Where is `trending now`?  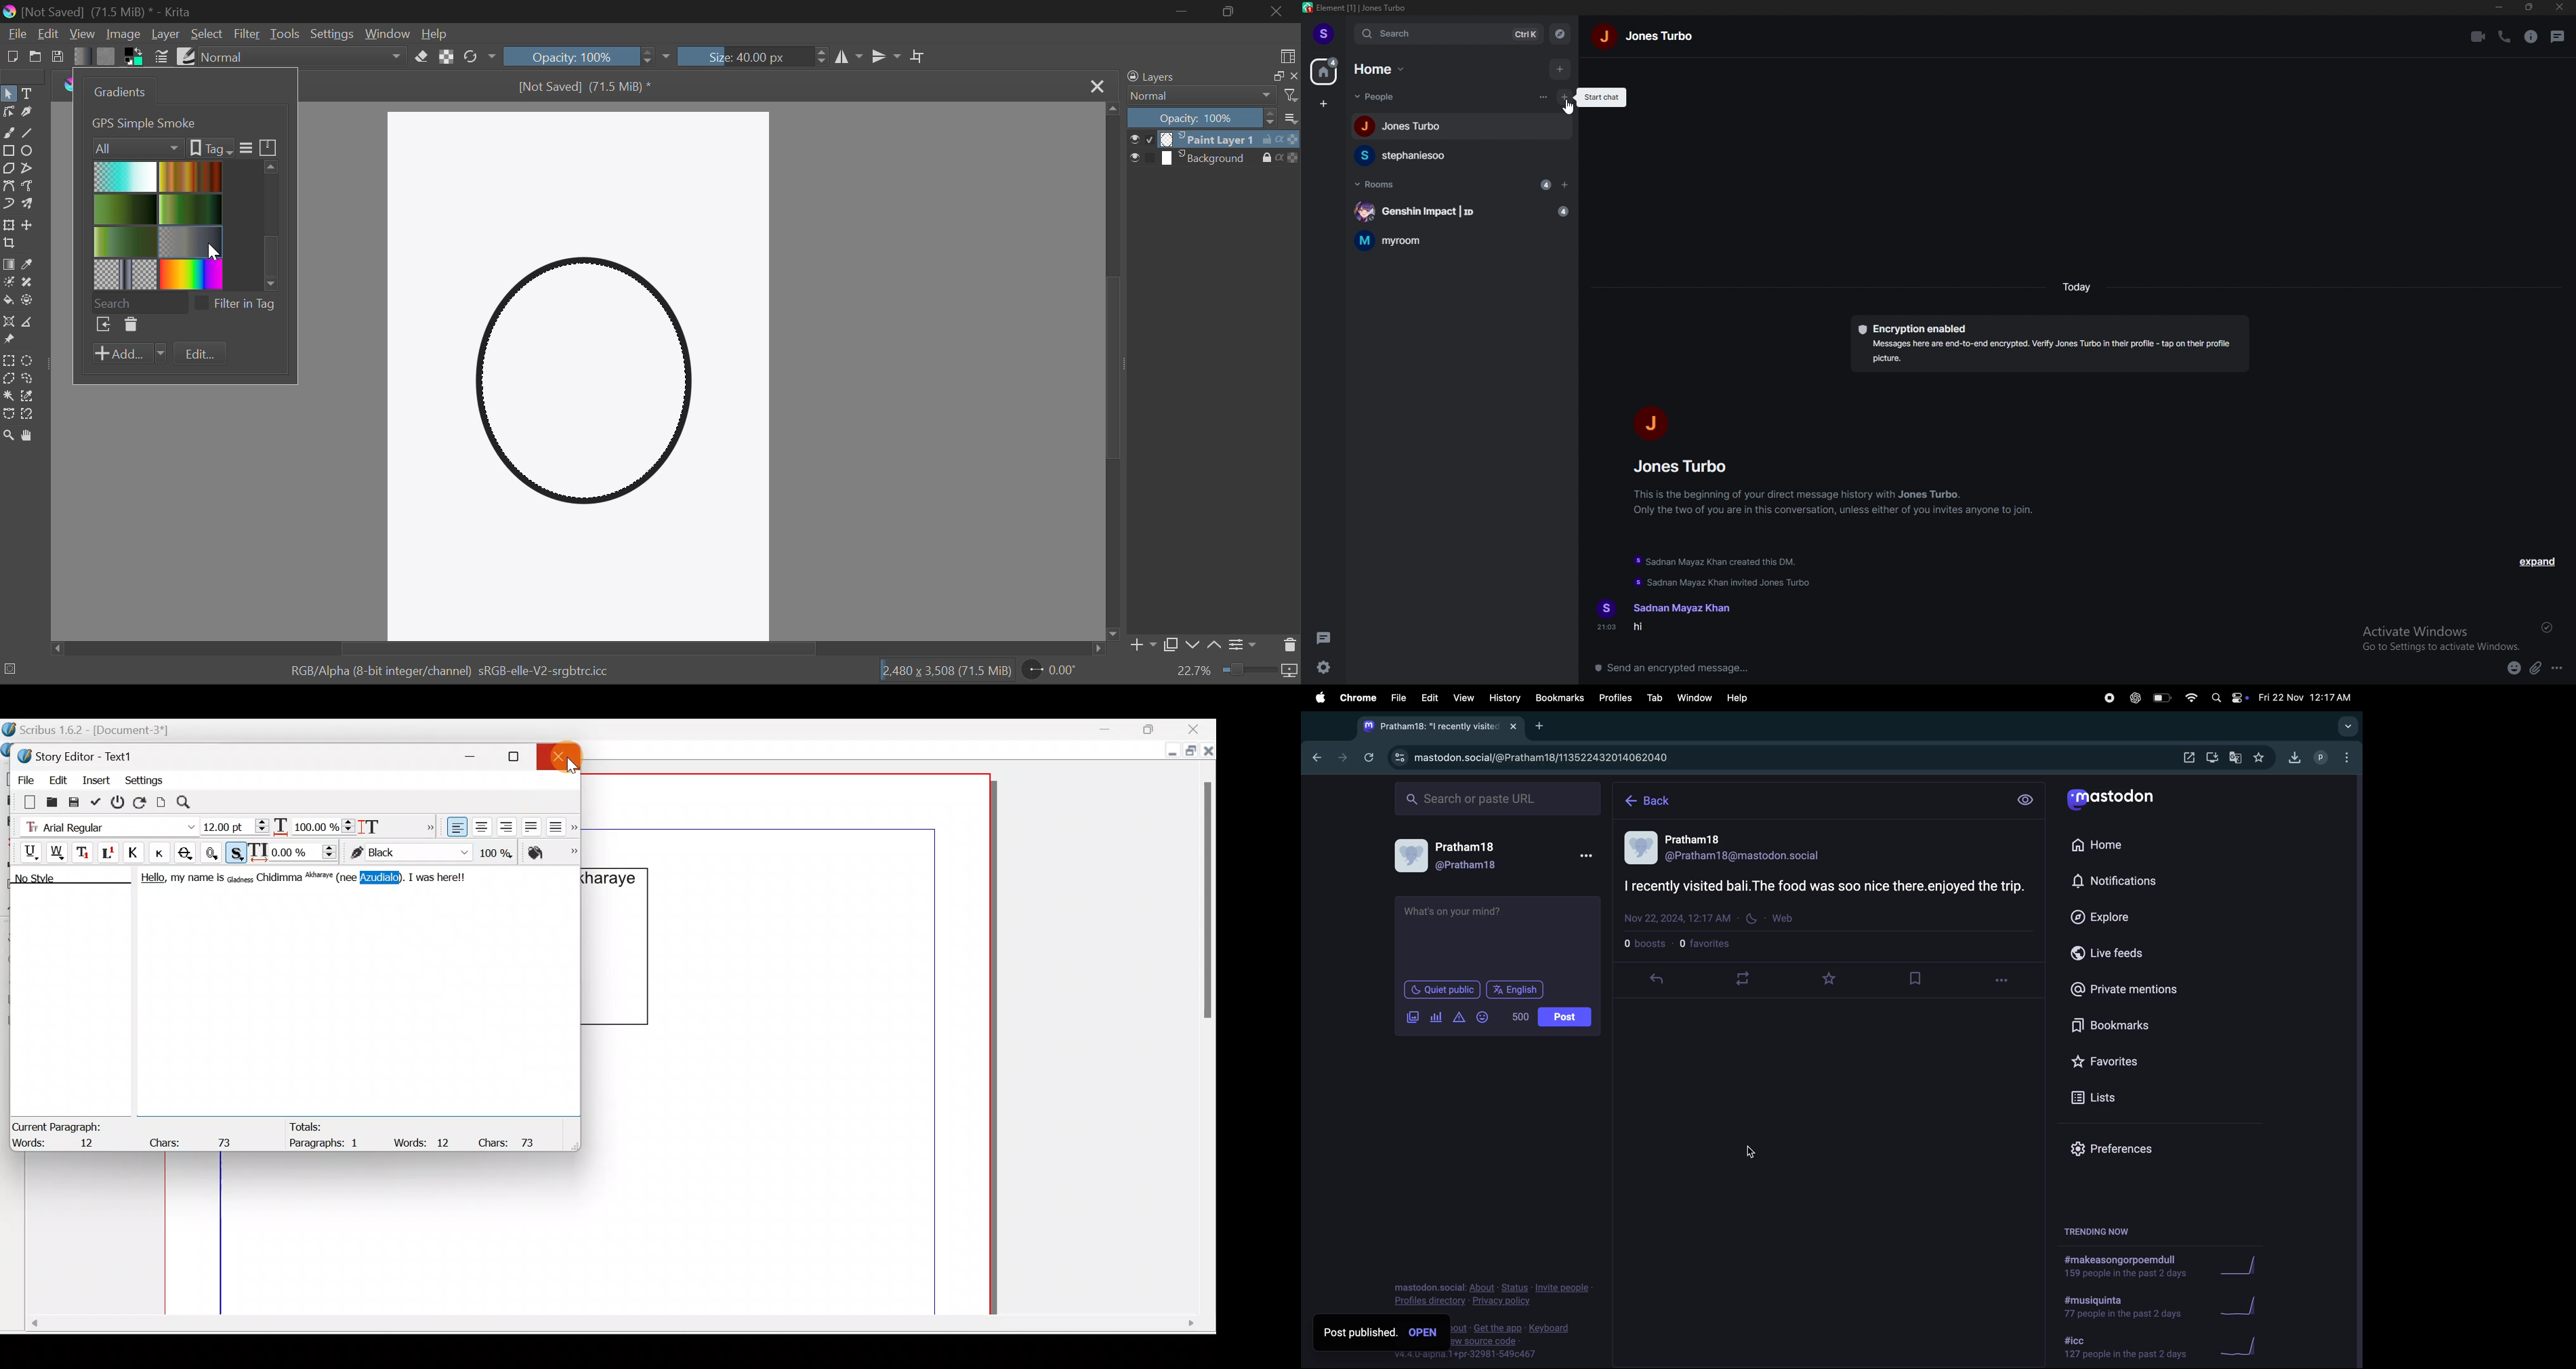
trending now is located at coordinates (2099, 1233).